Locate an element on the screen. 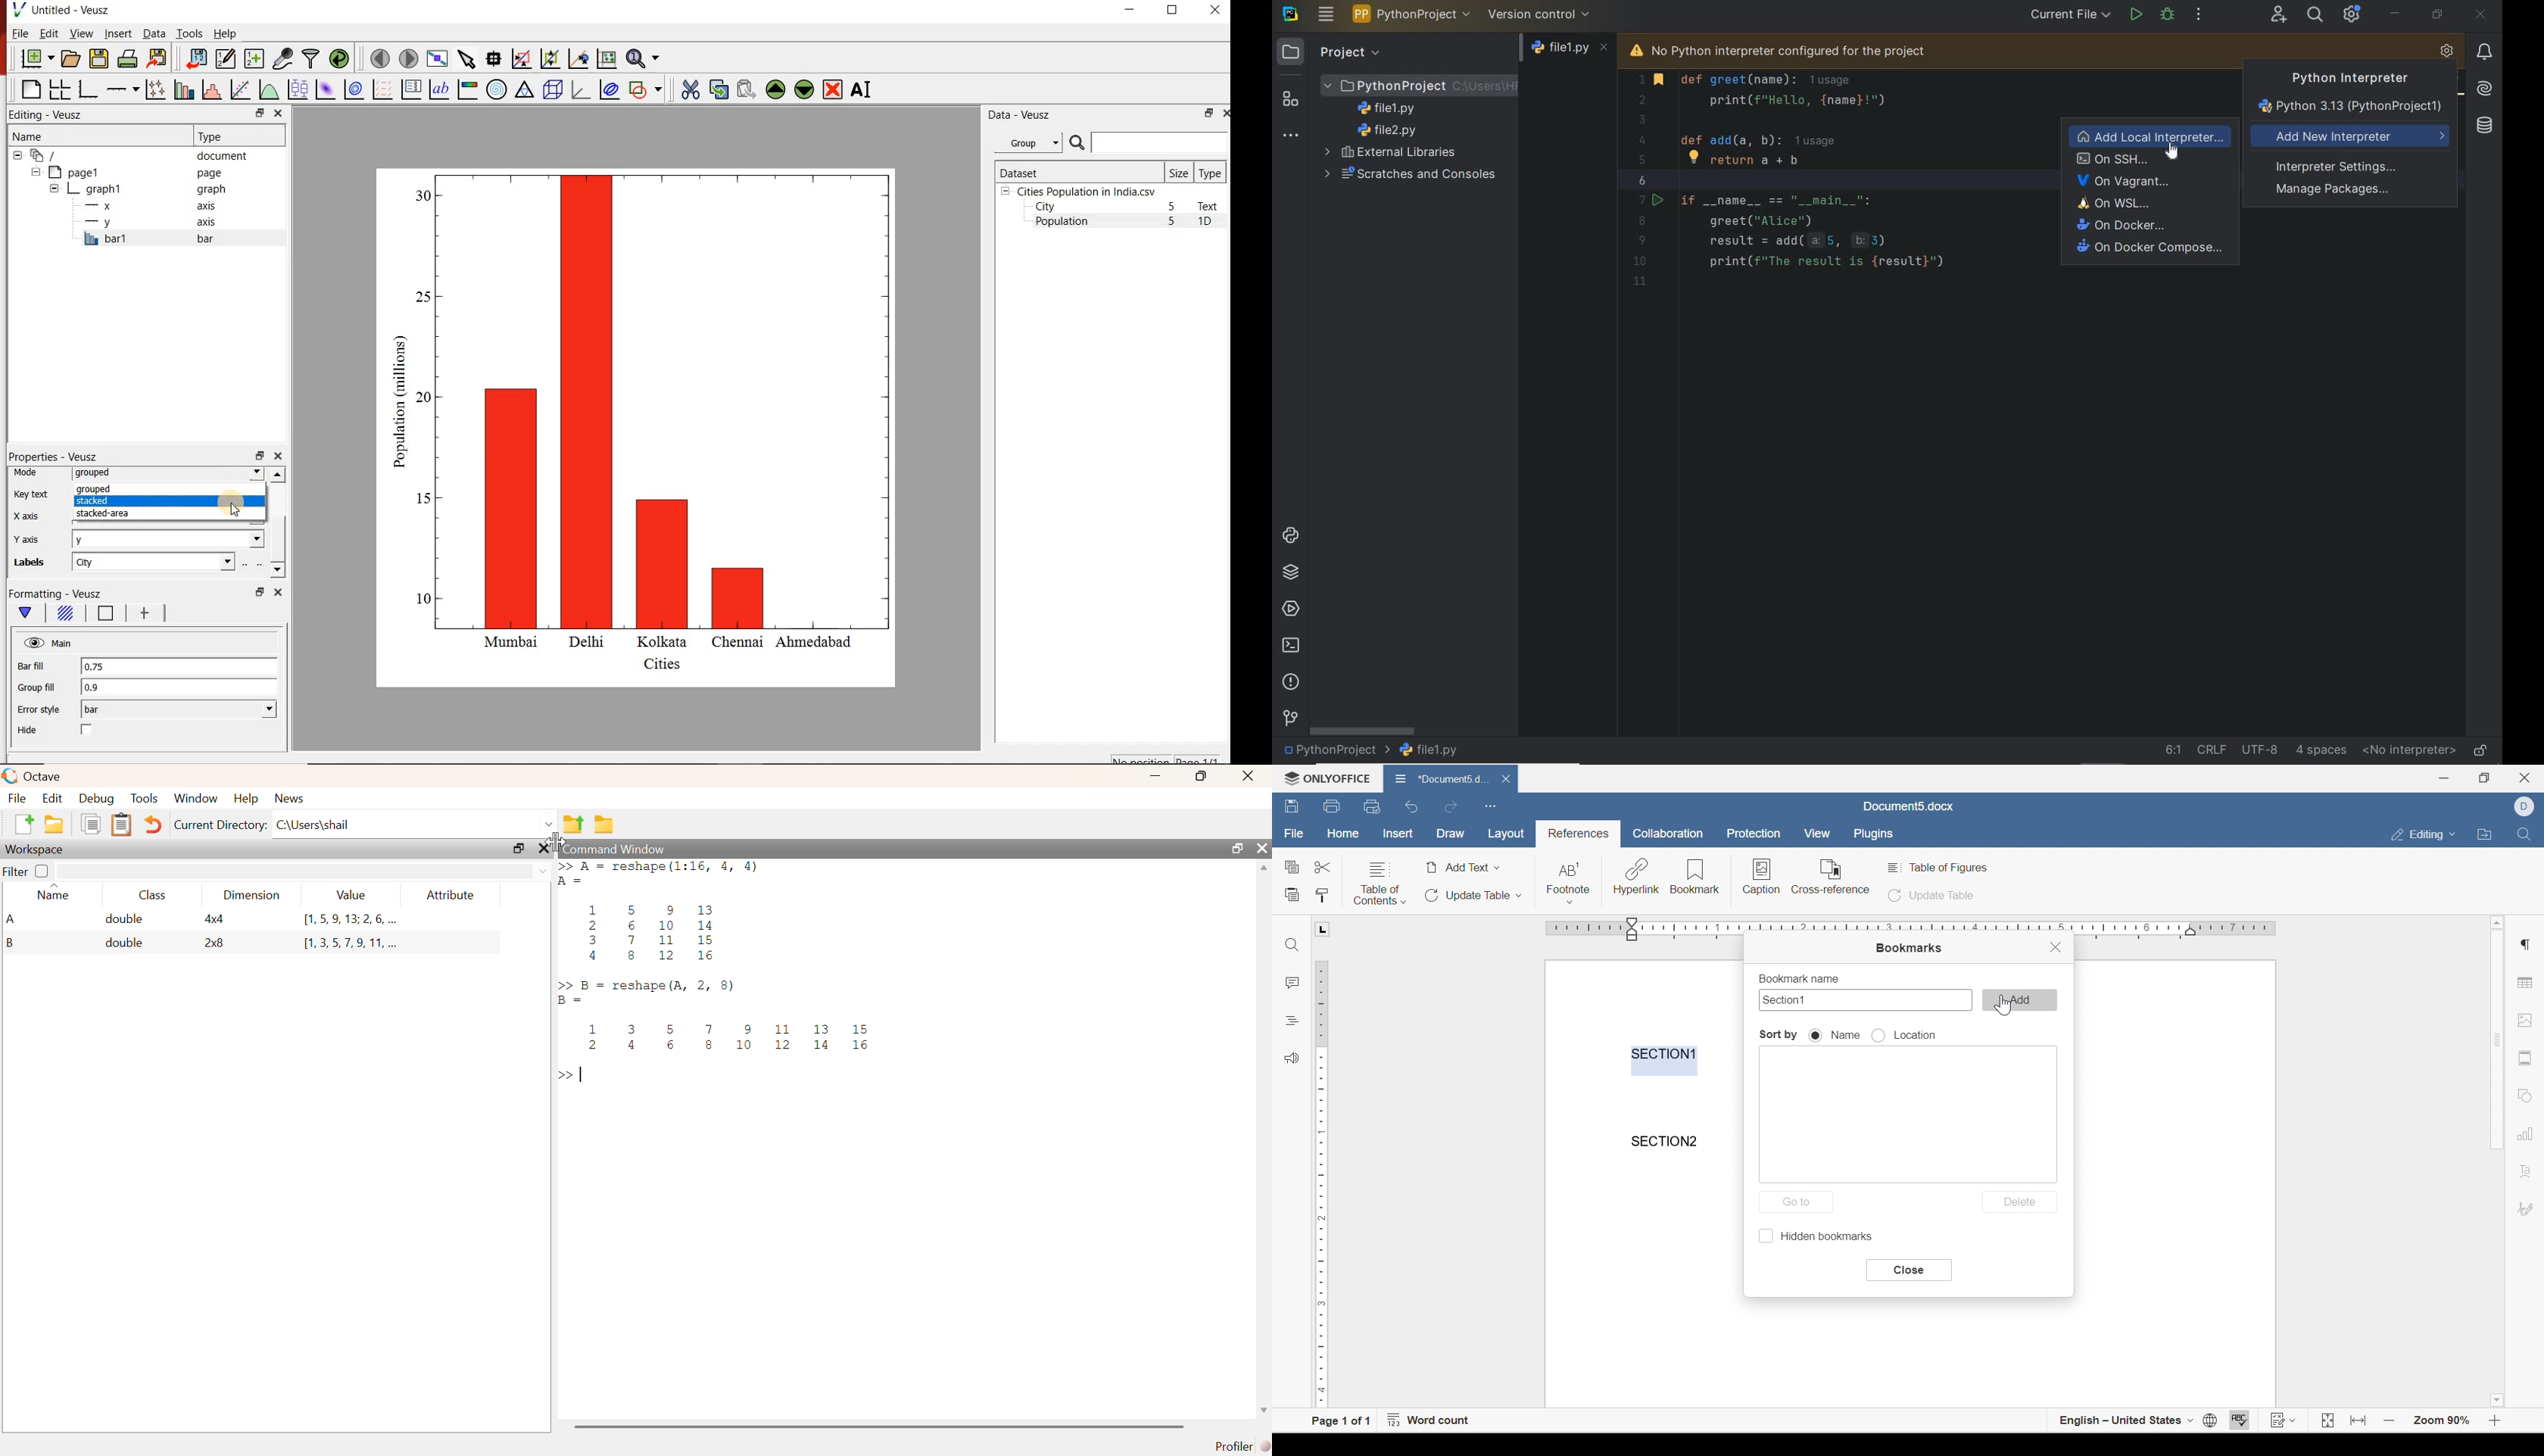 The height and width of the screenshot is (1456, 2548). file encoding is located at coordinates (2259, 748).